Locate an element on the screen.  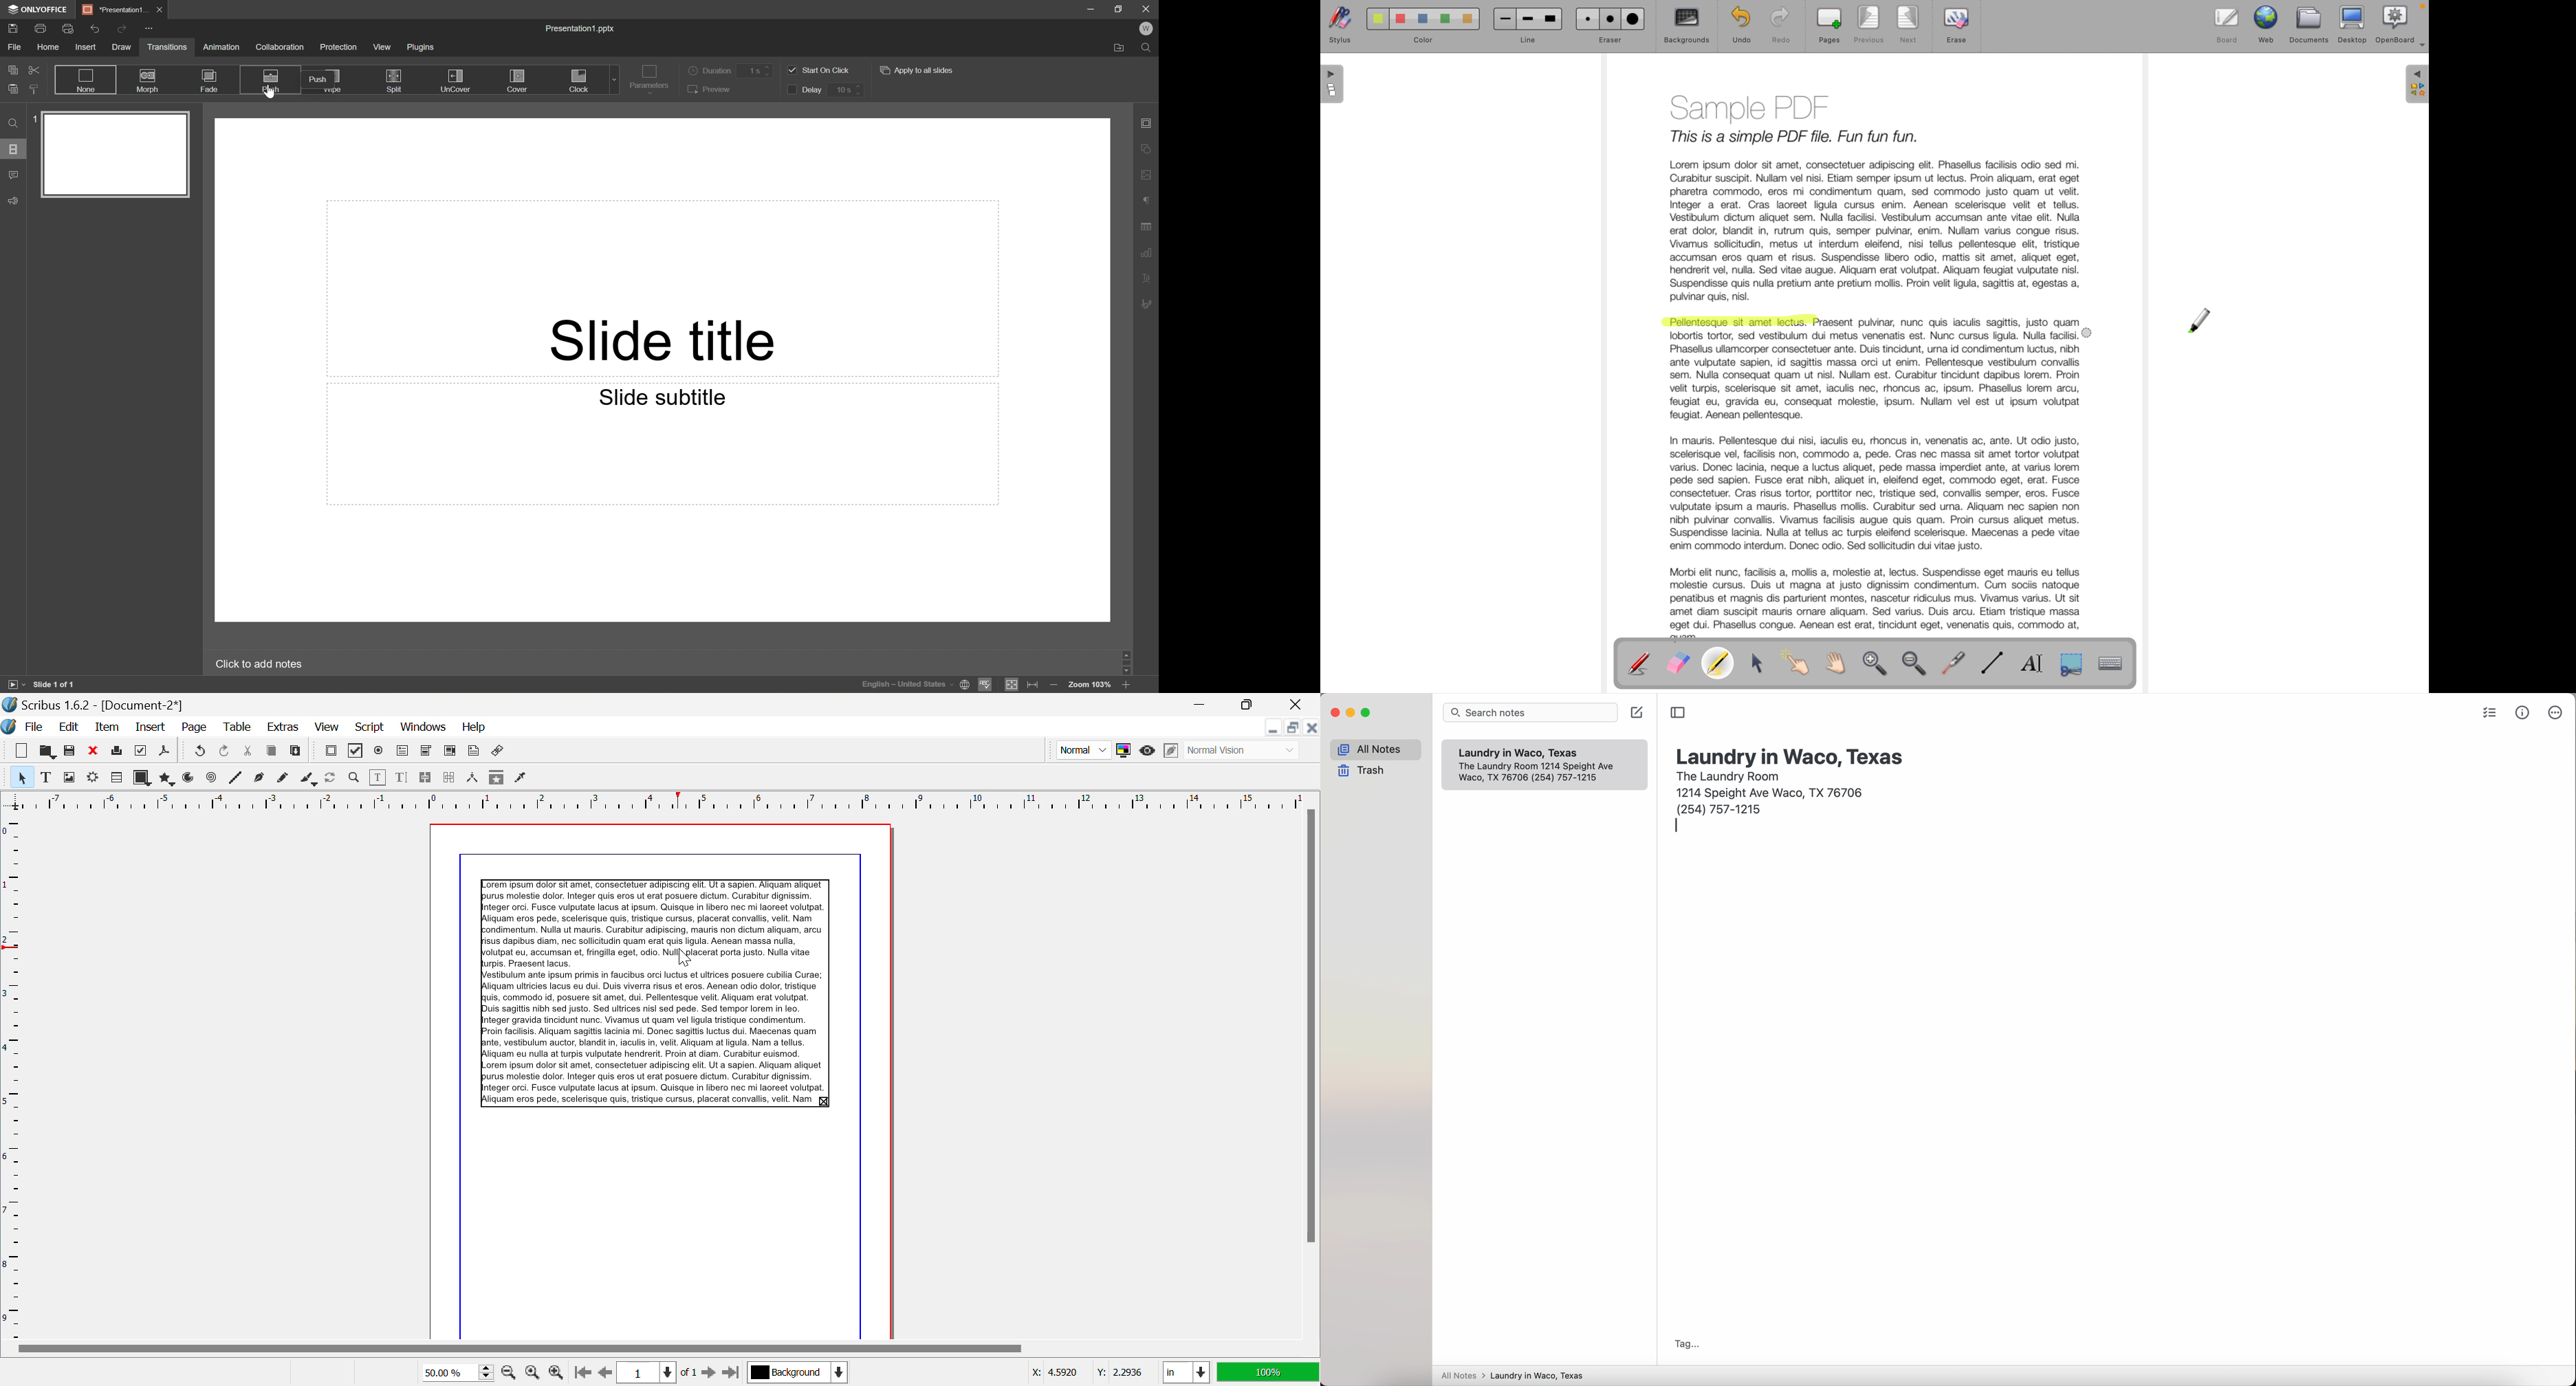
1 s is located at coordinates (756, 70).